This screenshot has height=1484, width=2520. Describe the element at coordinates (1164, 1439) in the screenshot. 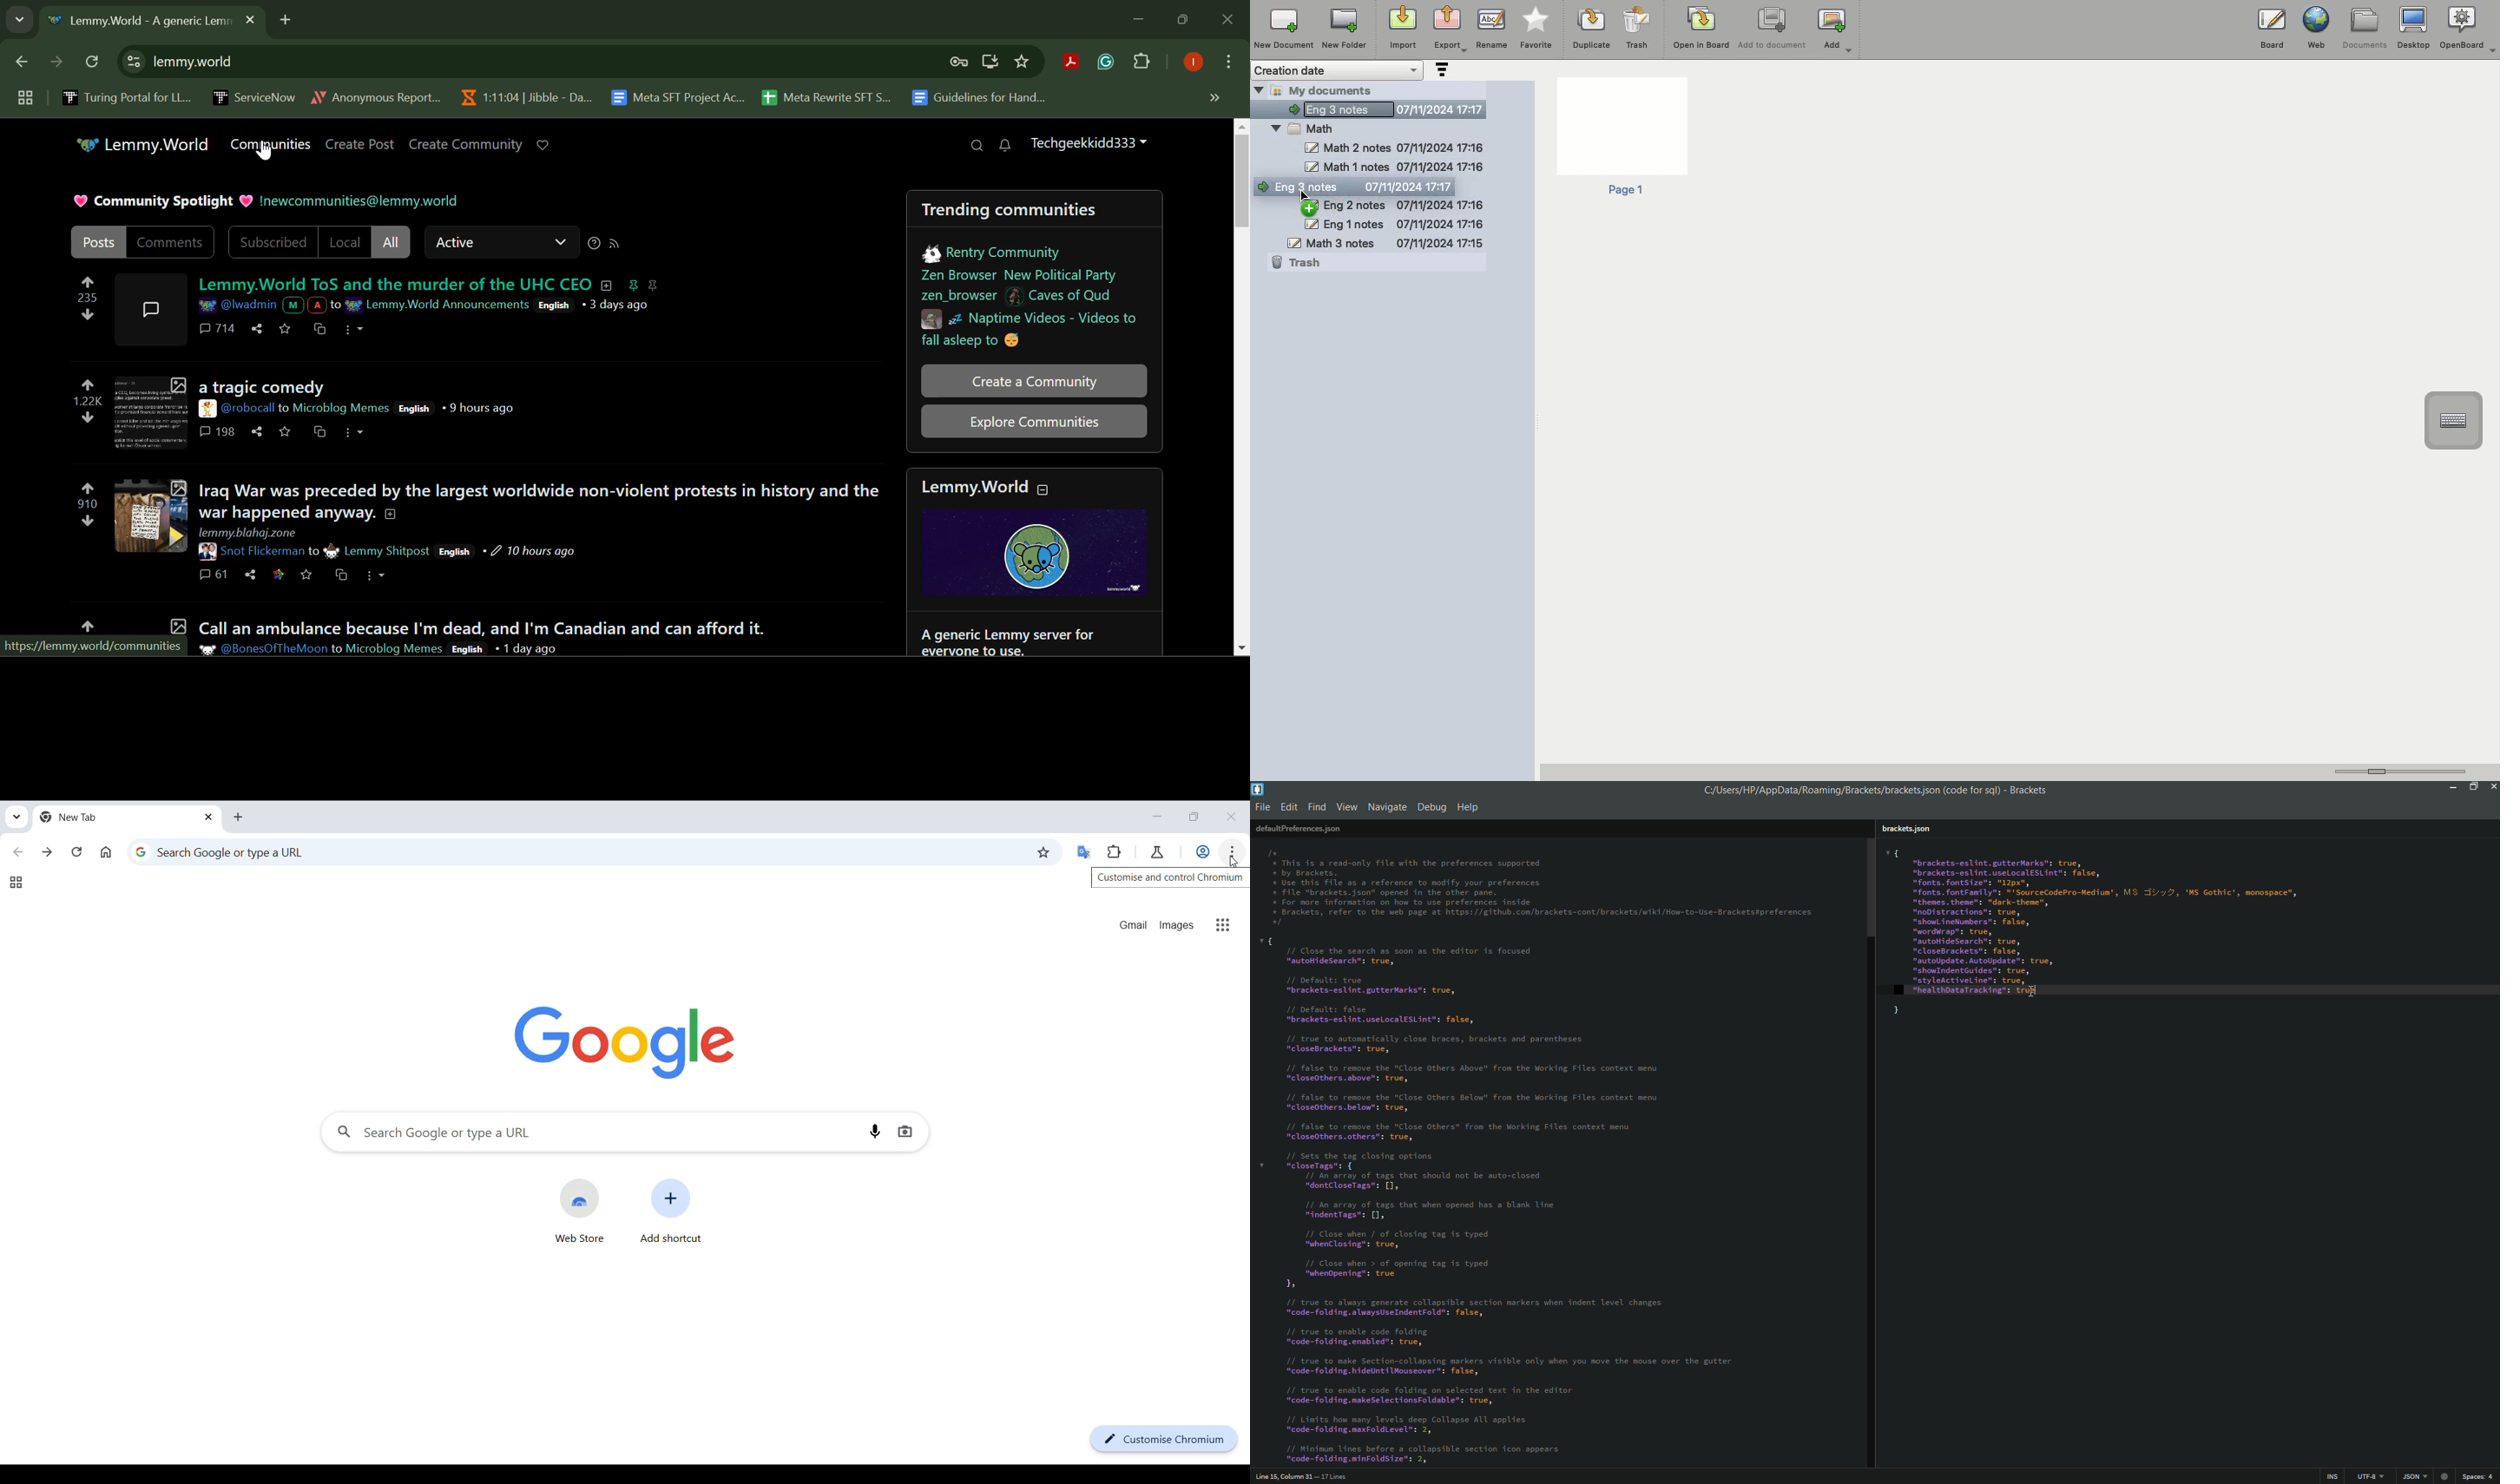

I see `Customize Chromium` at that location.